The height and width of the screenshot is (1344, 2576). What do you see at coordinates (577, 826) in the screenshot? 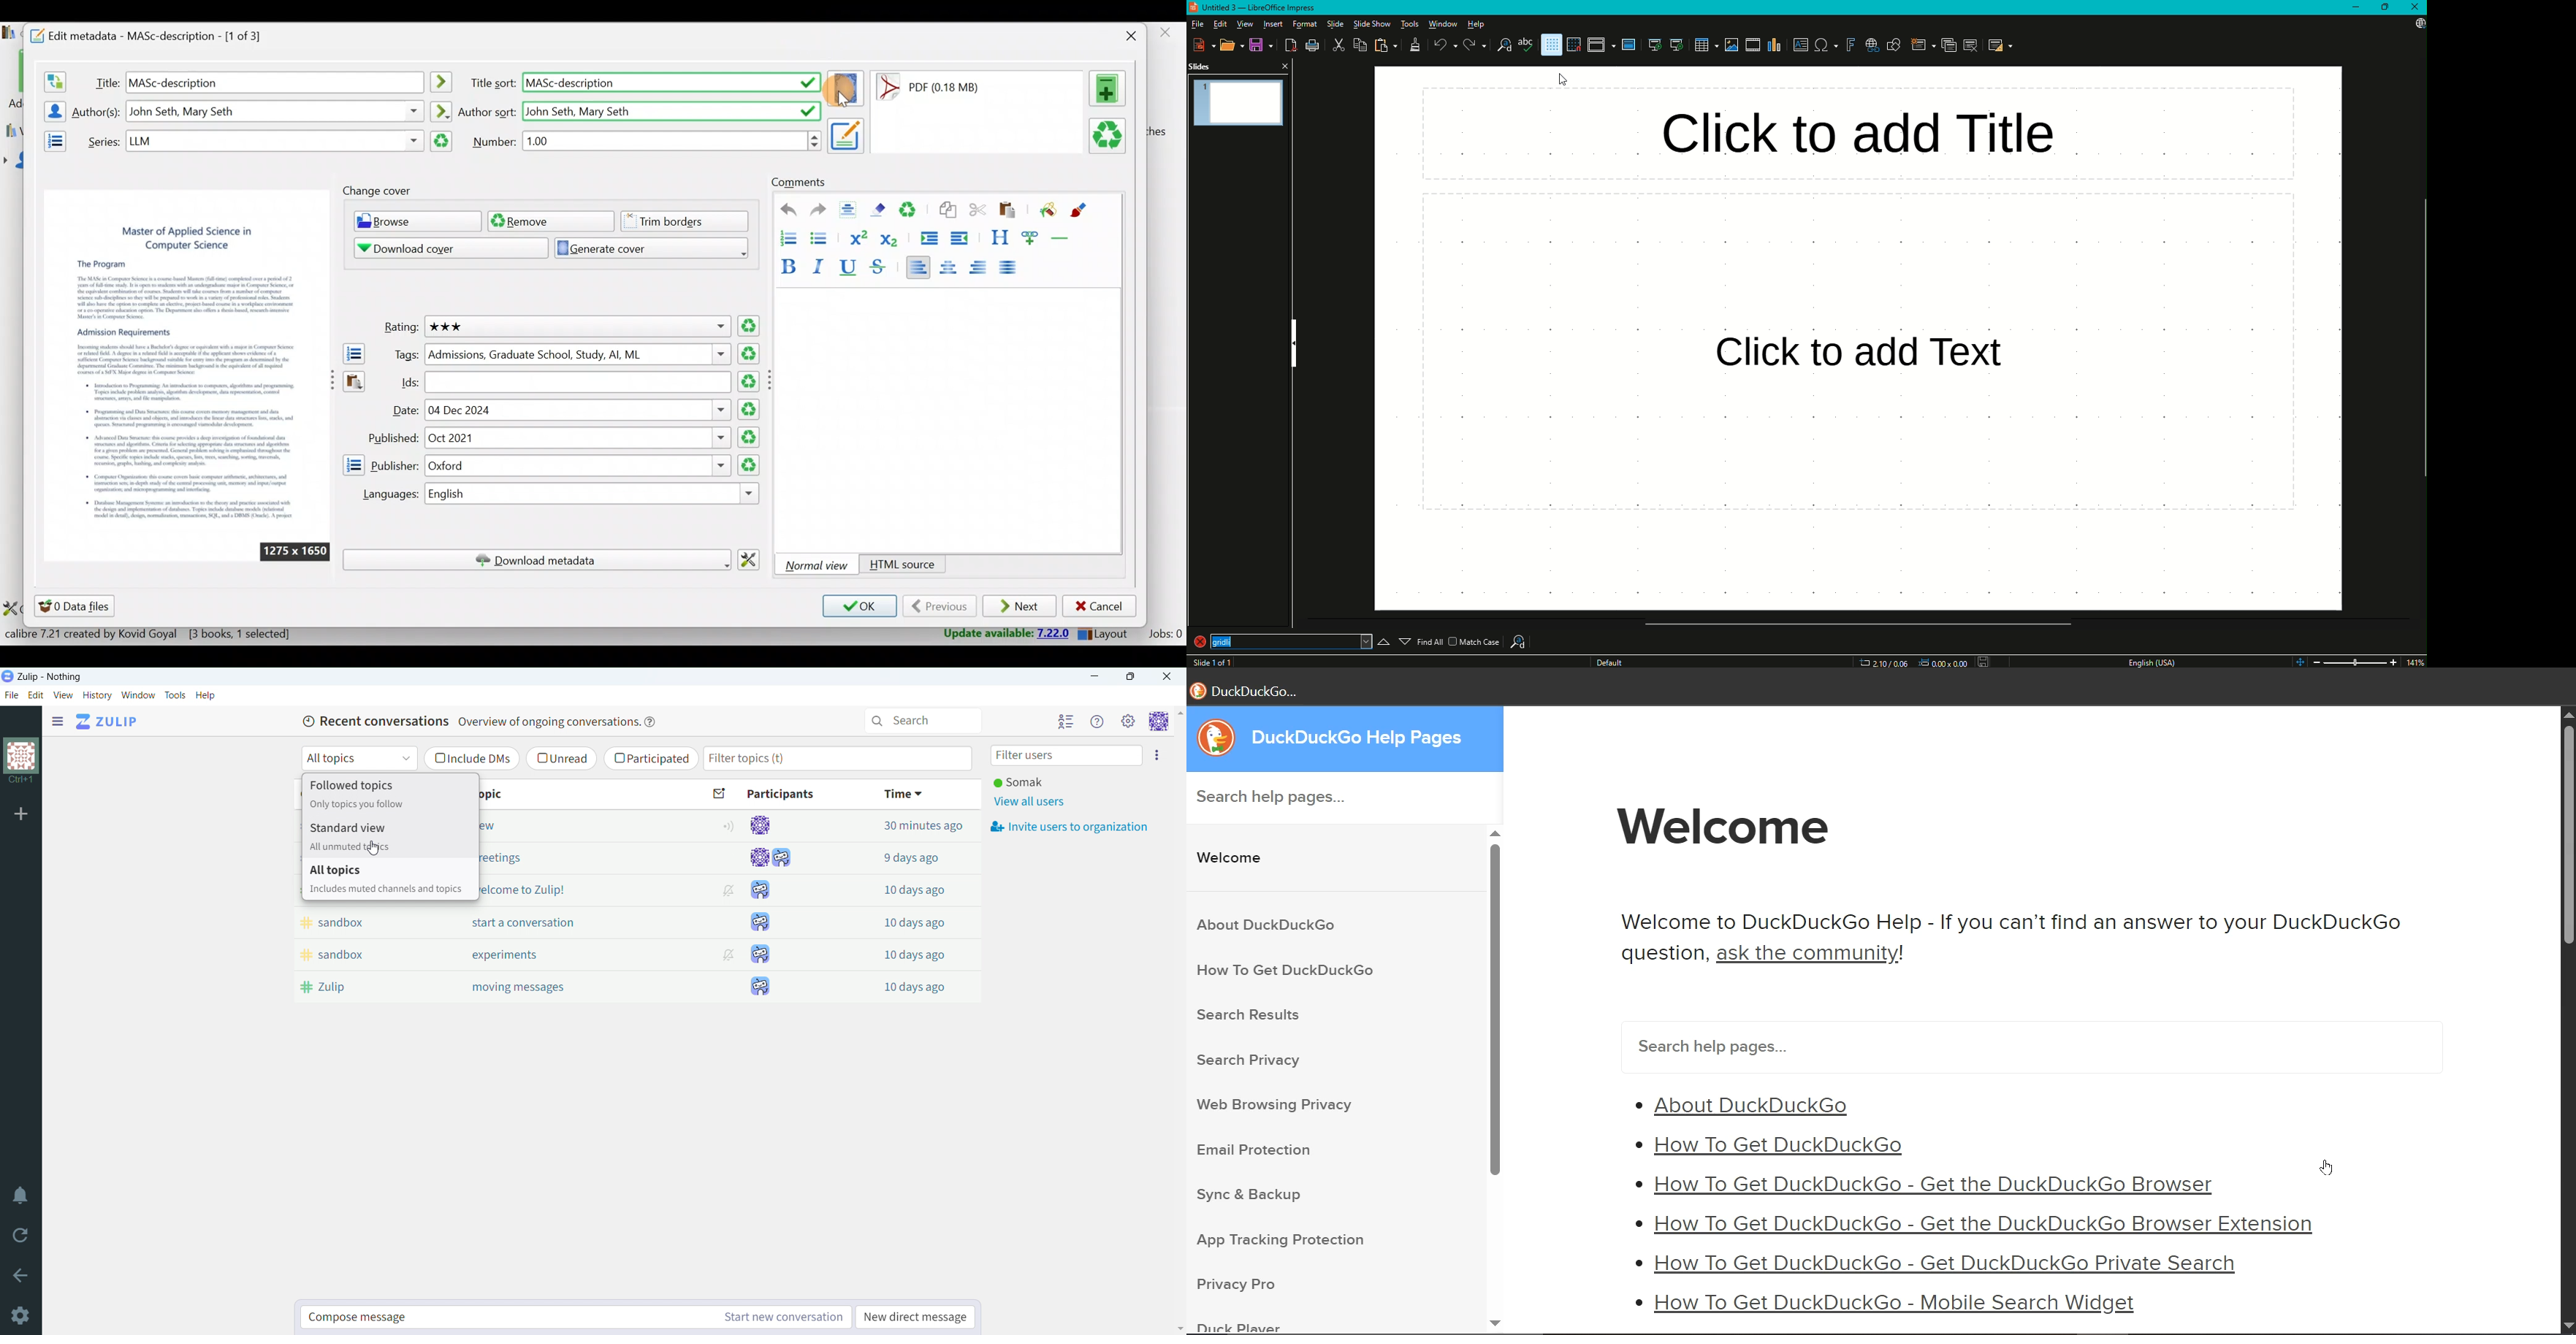
I see `new` at bounding box center [577, 826].